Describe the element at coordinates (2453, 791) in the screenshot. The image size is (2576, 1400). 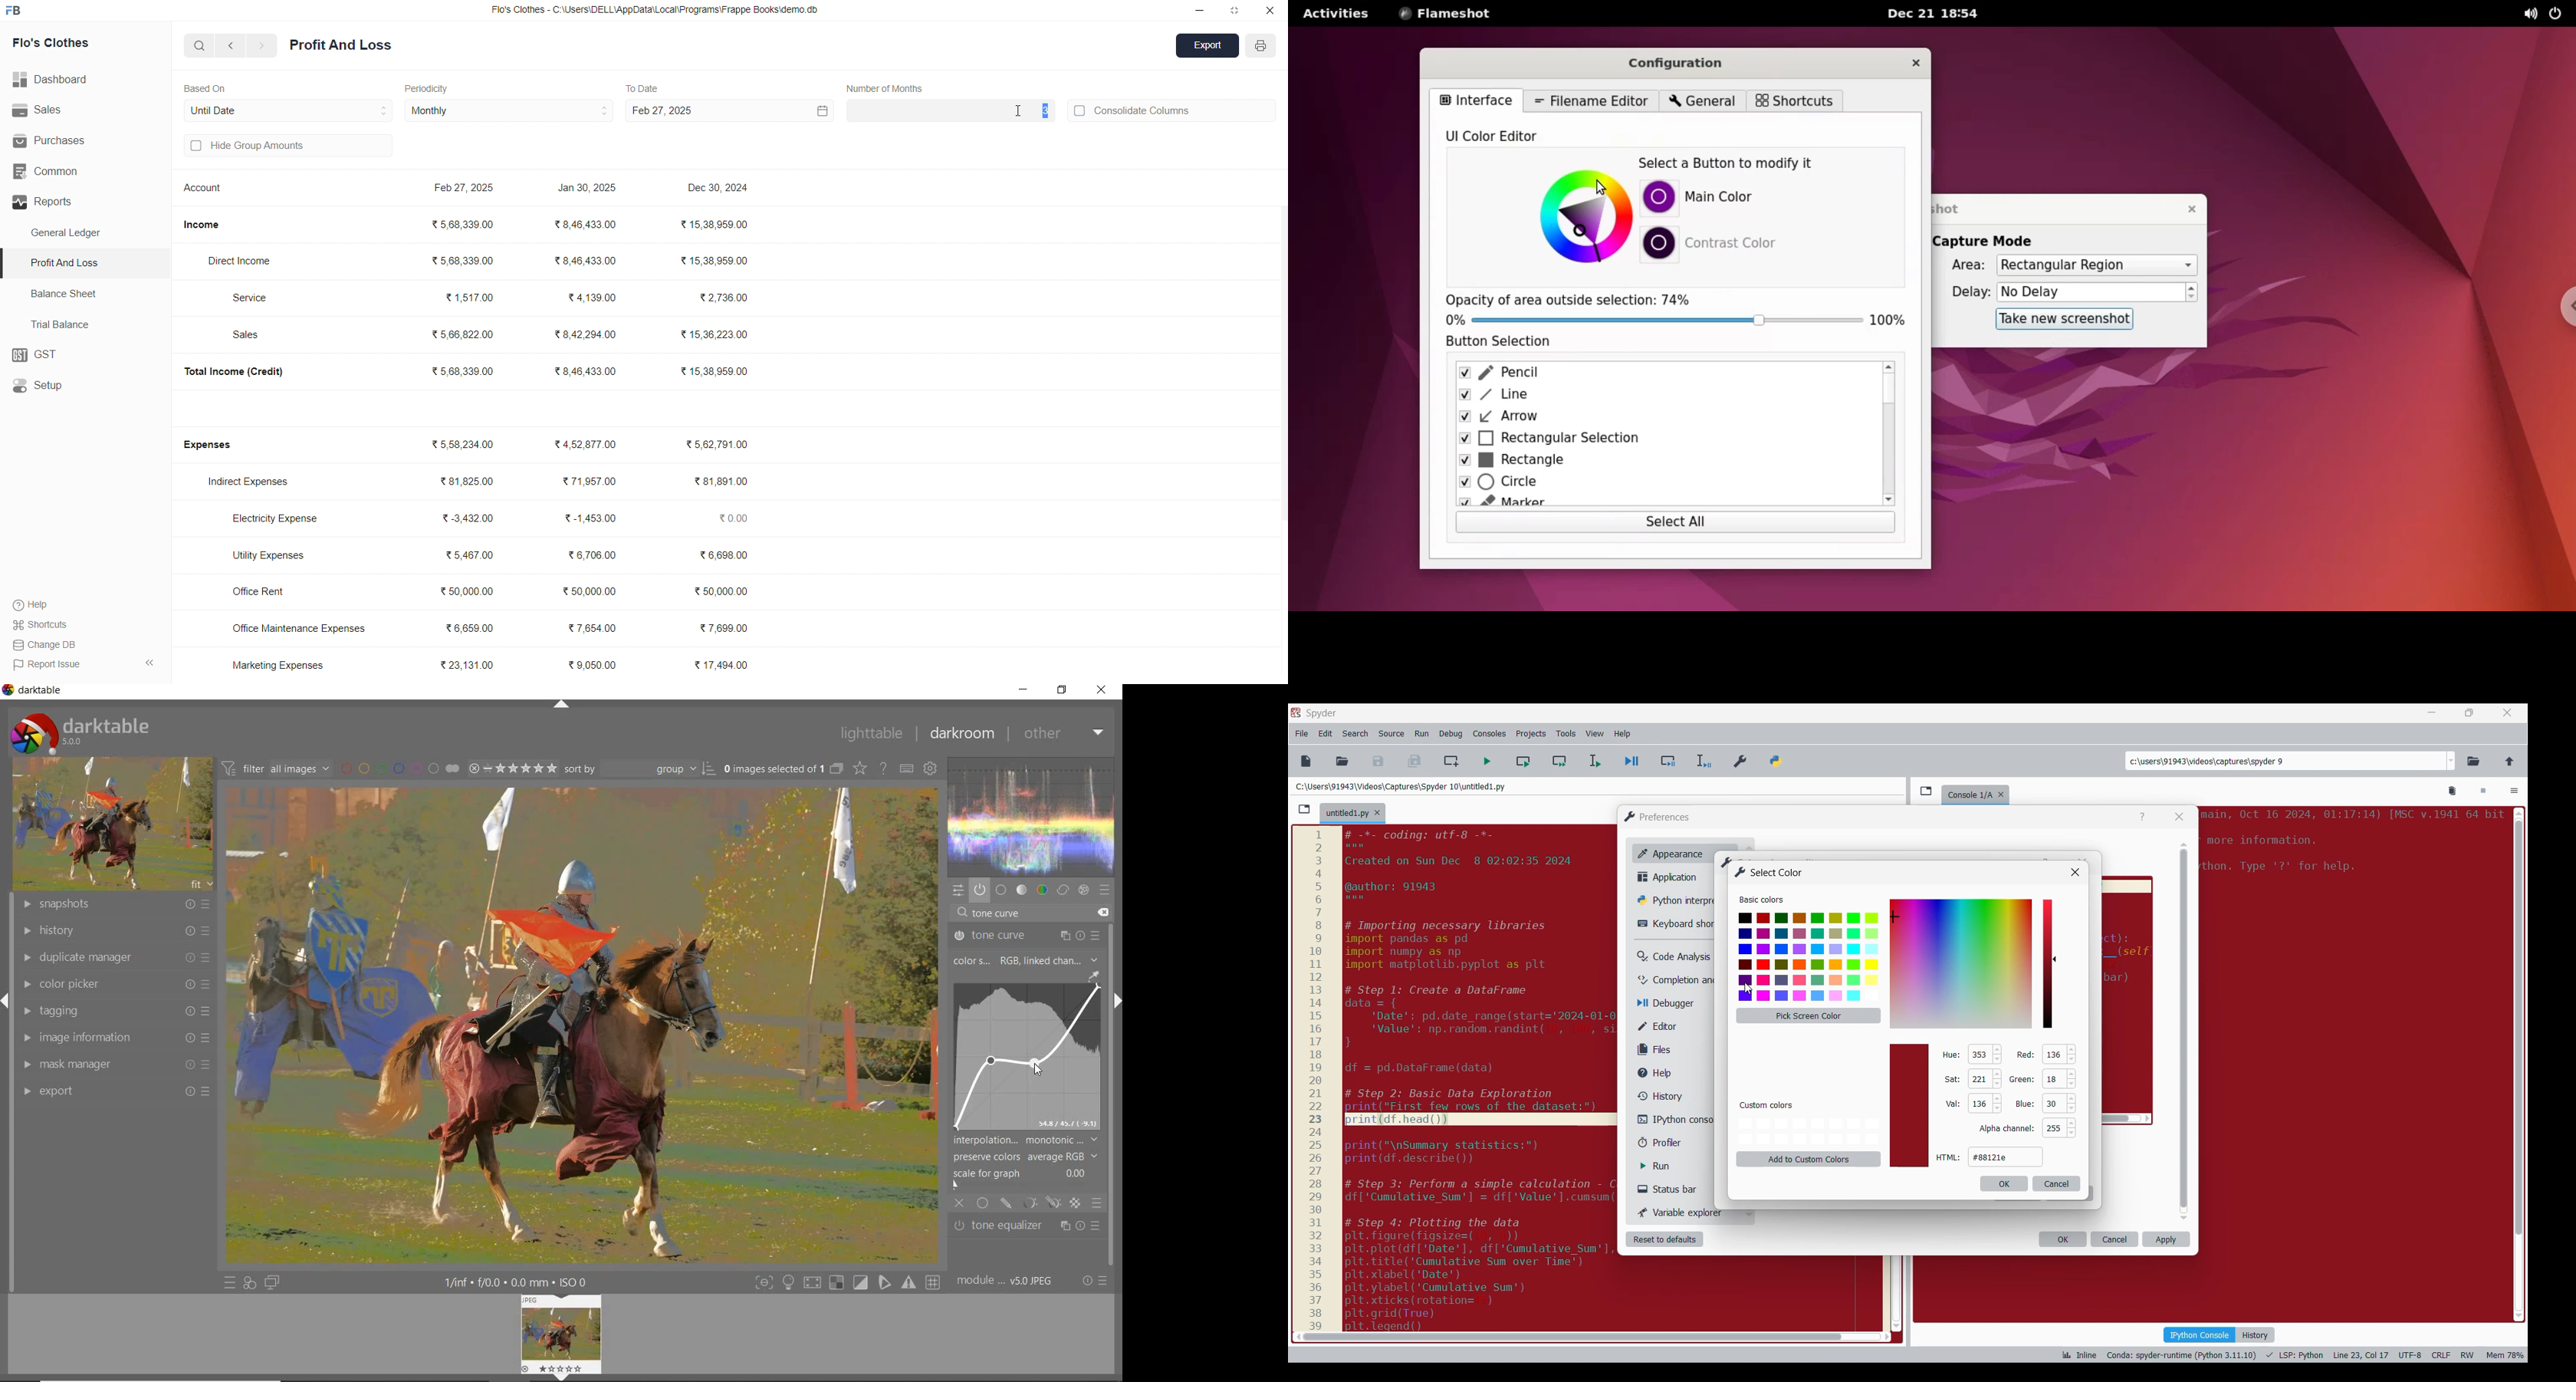
I see `Remove all variables from namespace` at that location.